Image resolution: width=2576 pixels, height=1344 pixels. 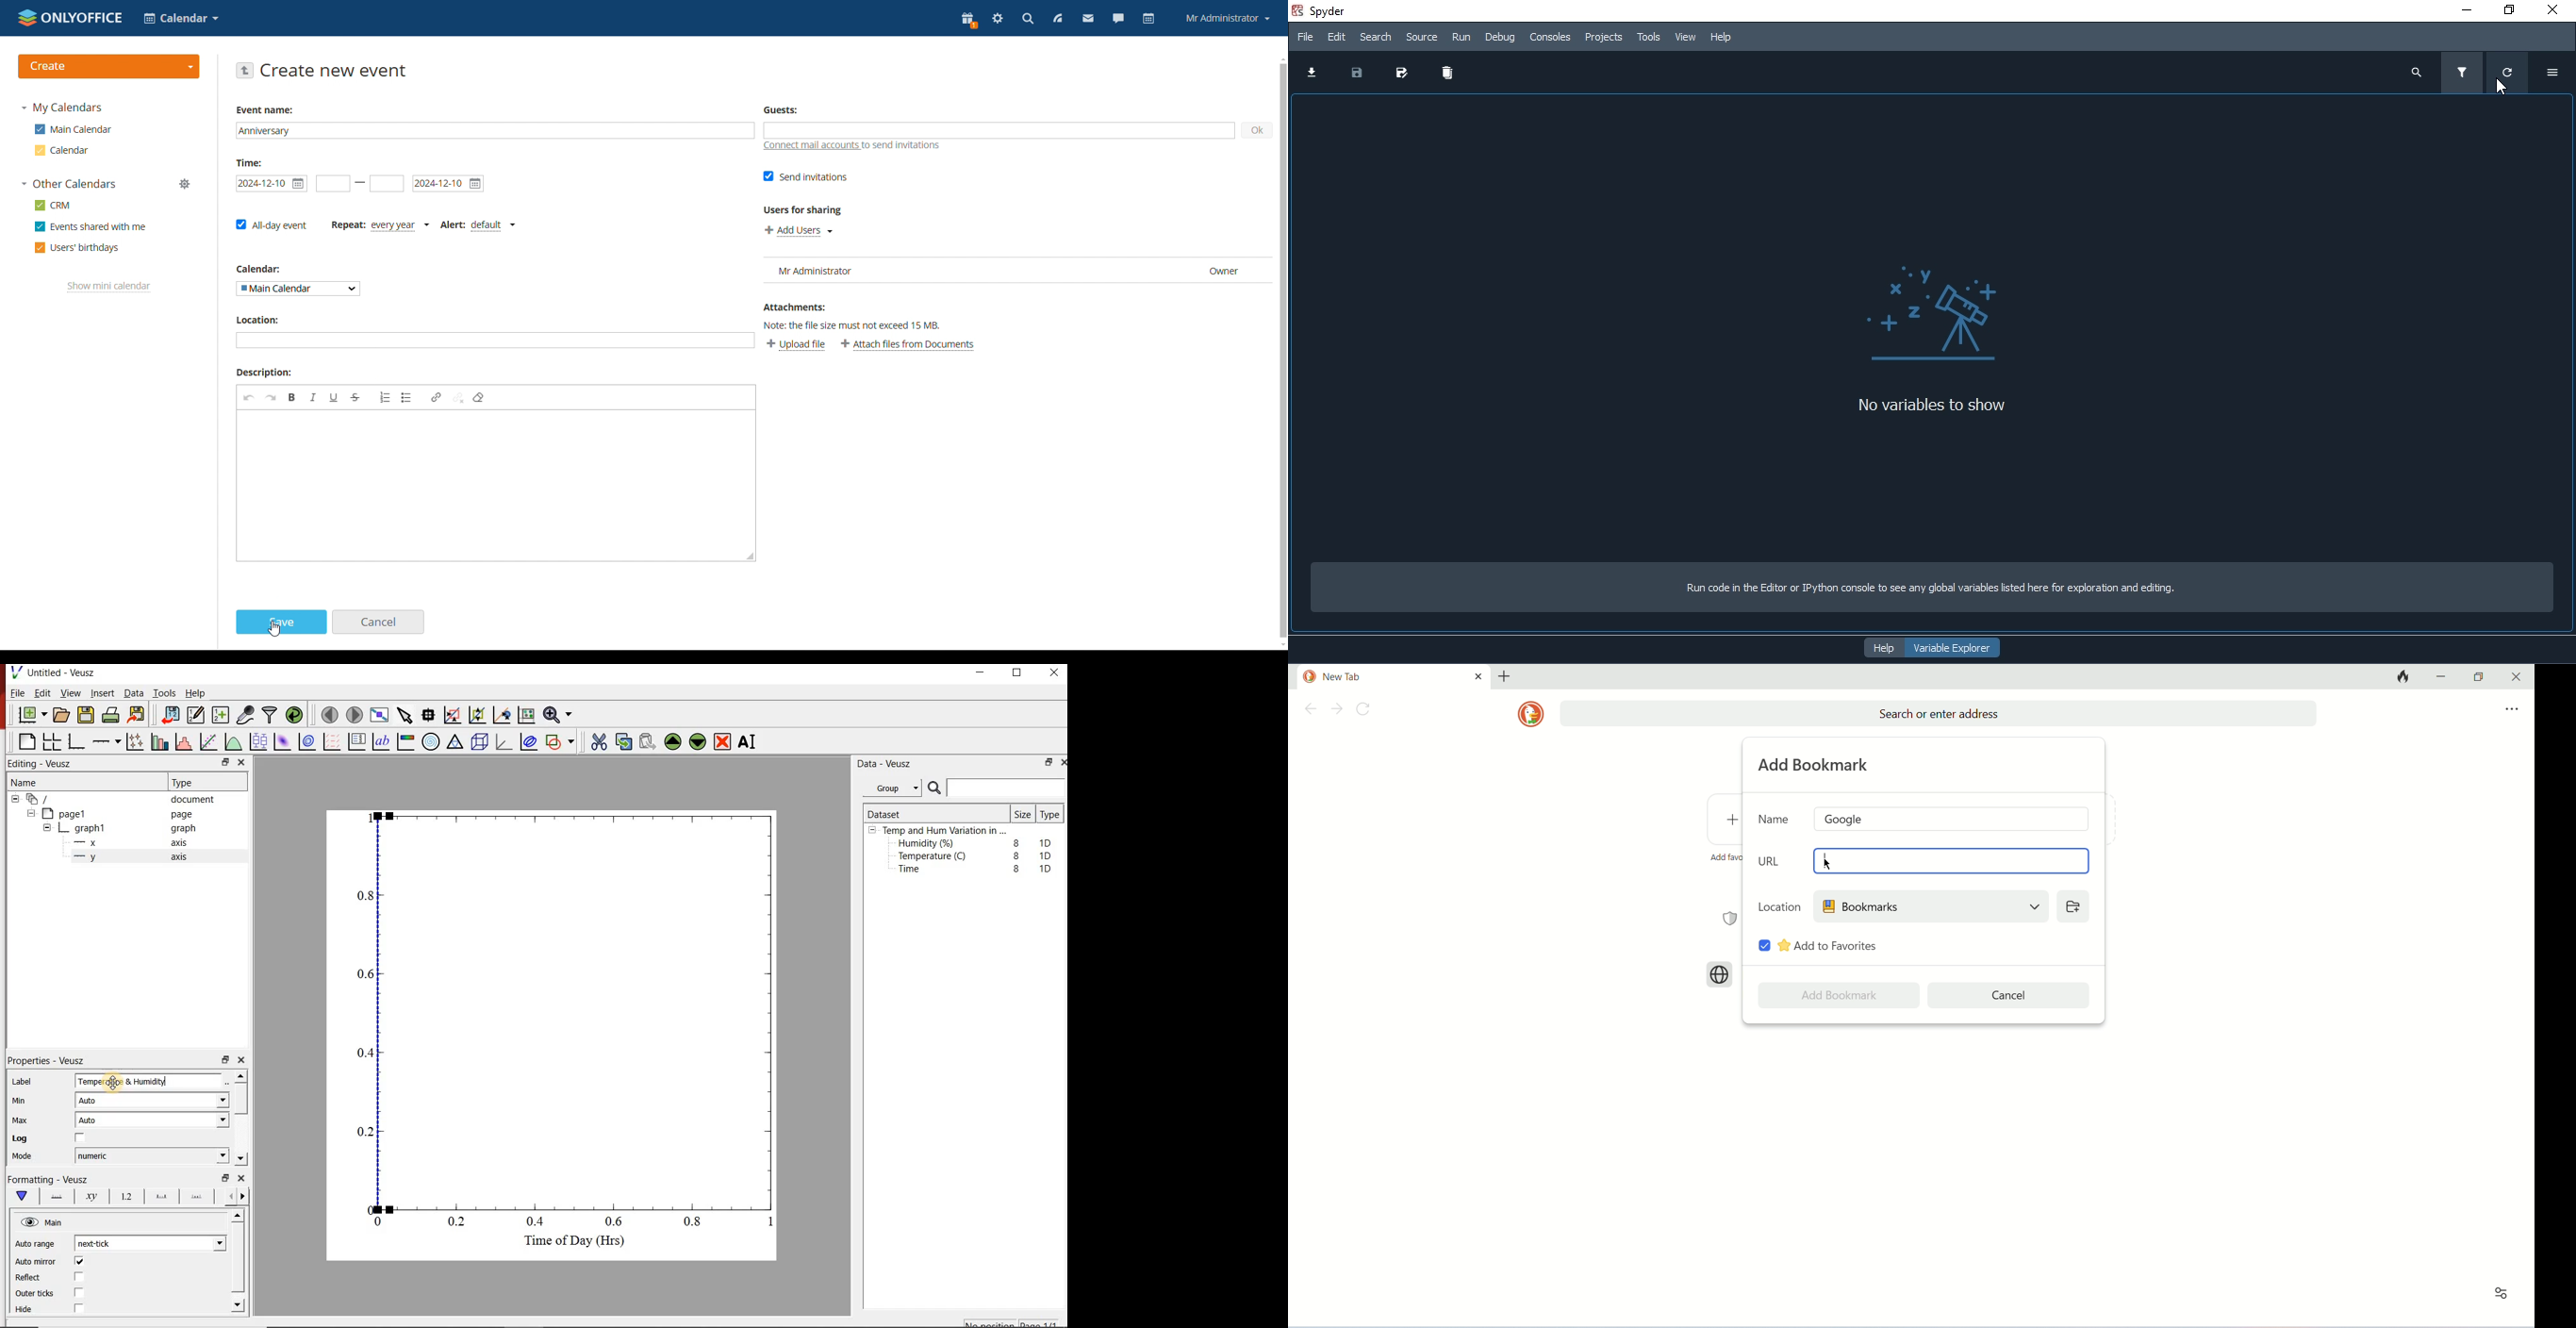 What do you see at coordinates (263, 109) in the screenshot?
I see `Event name:` at bounding box center [263, 109].